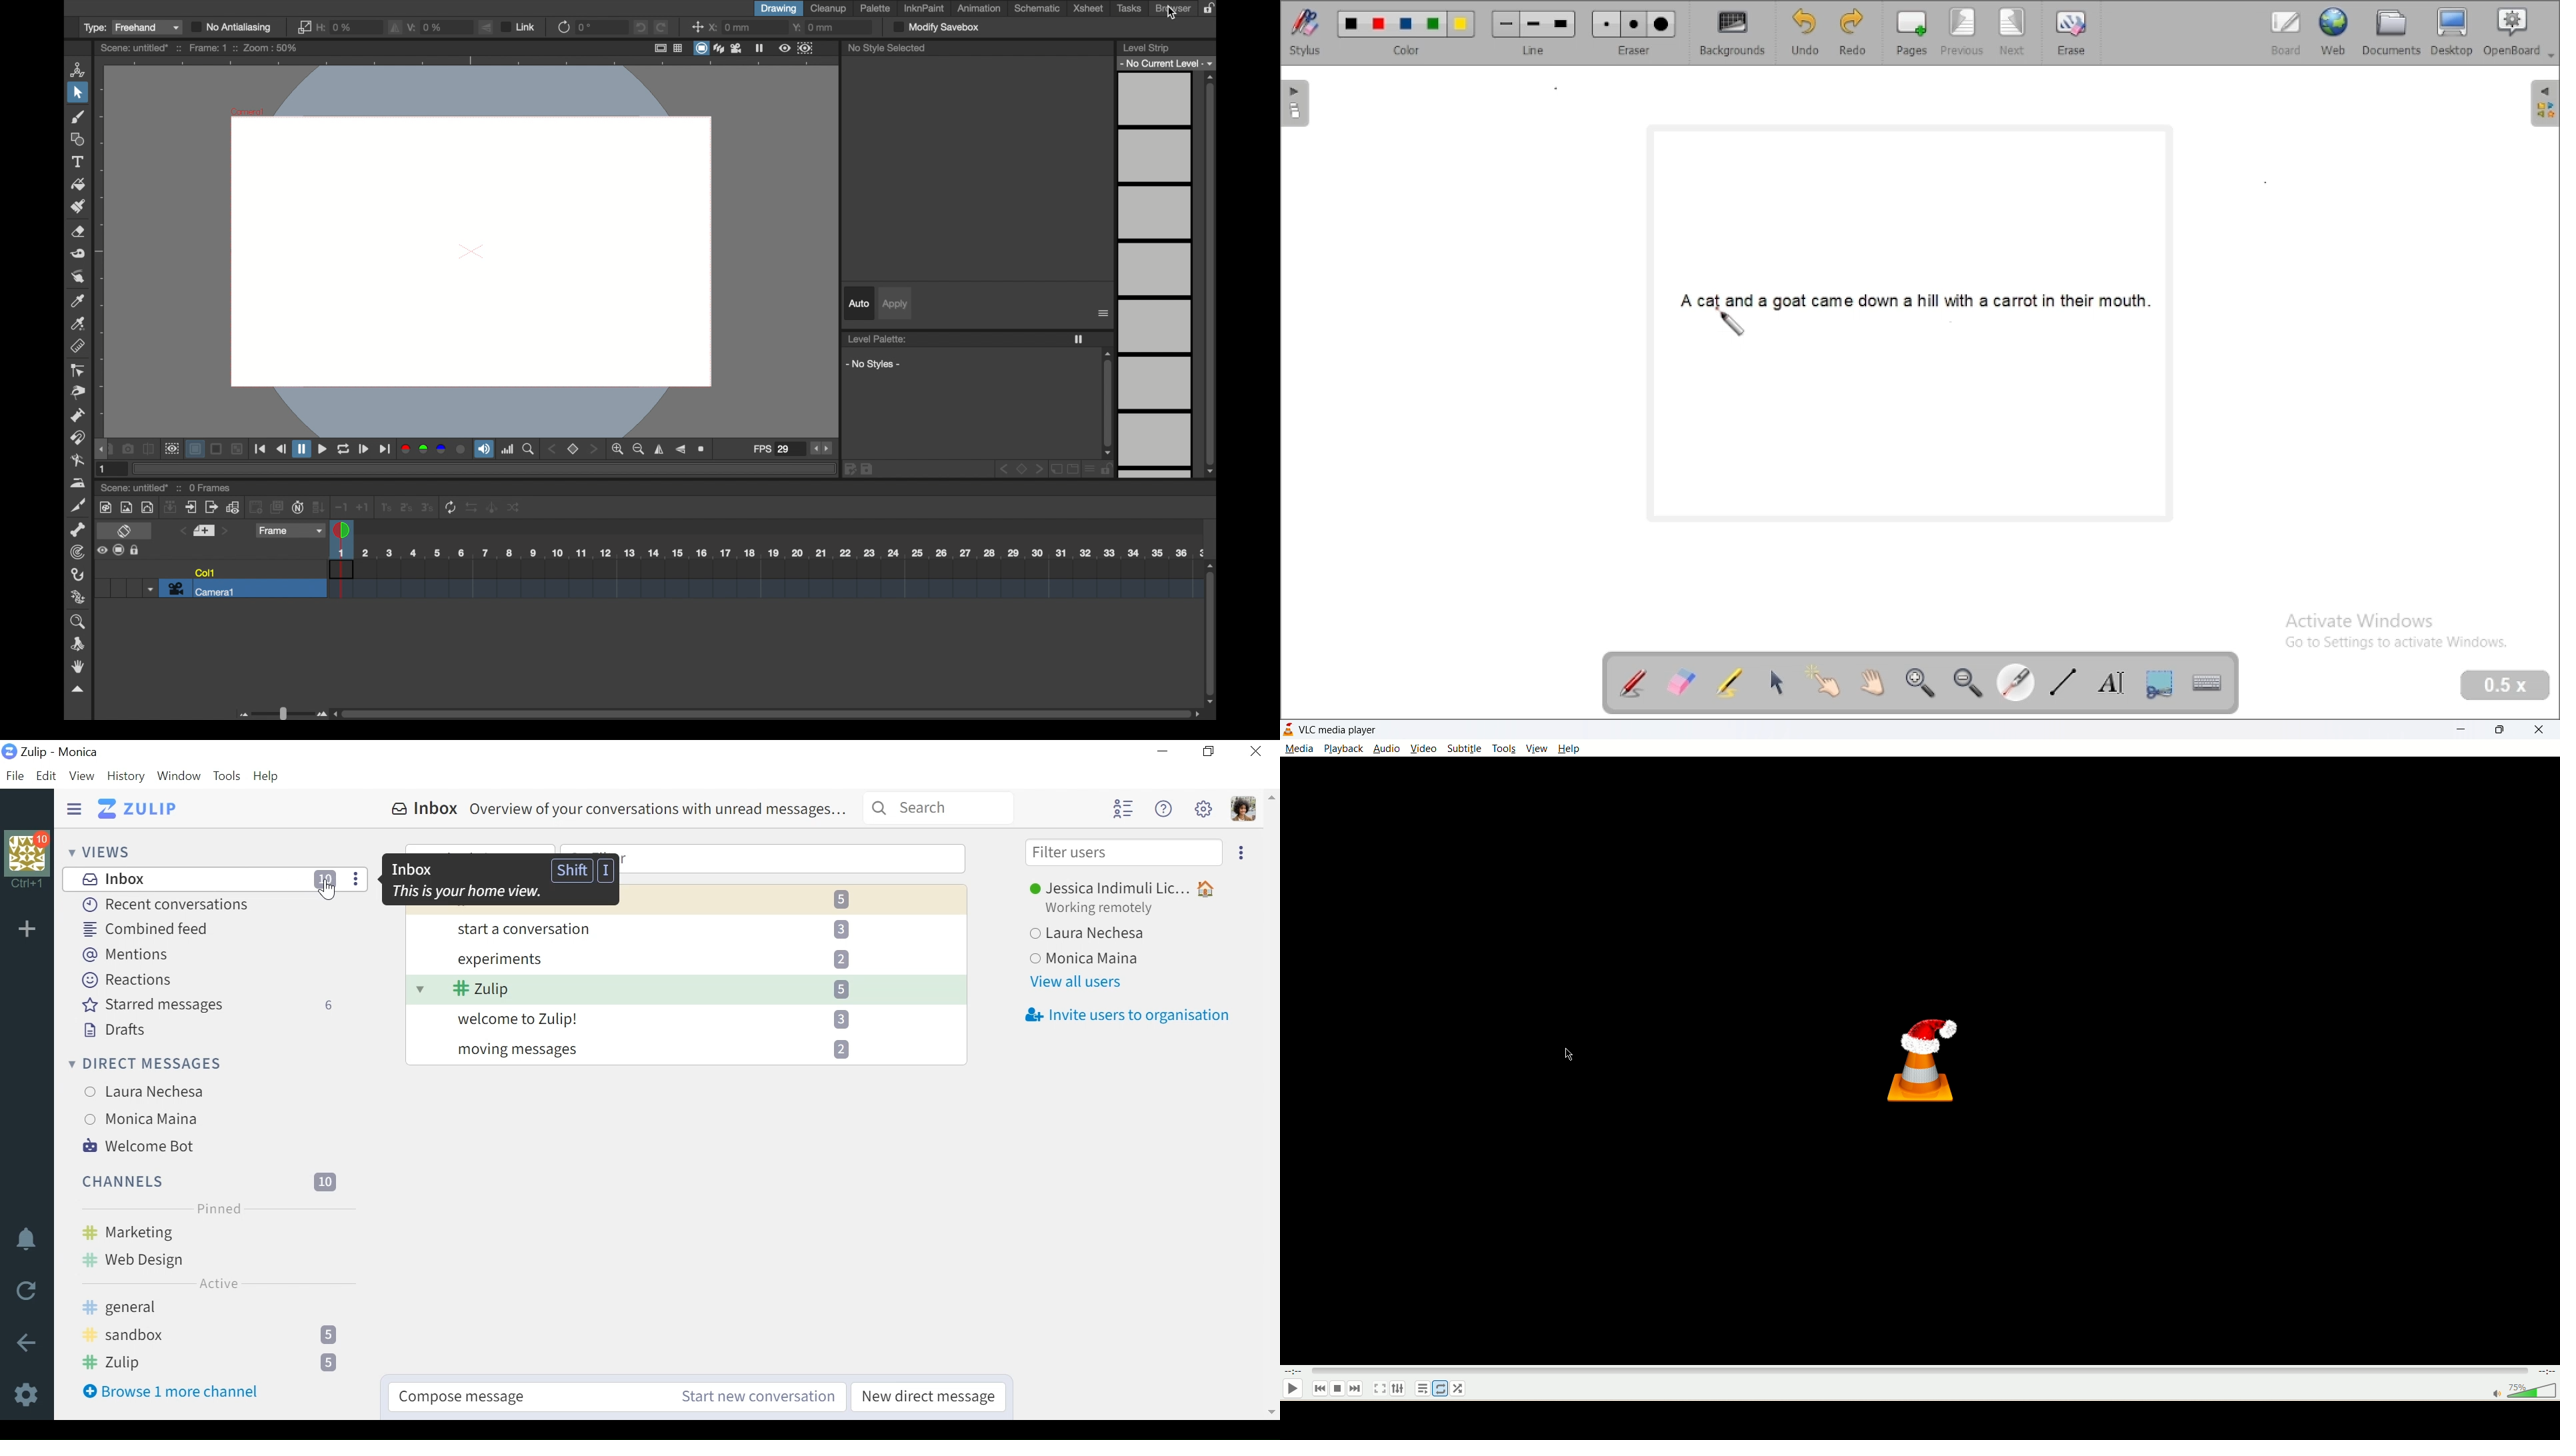  I want to click on xsheet, so click(1088, 9).